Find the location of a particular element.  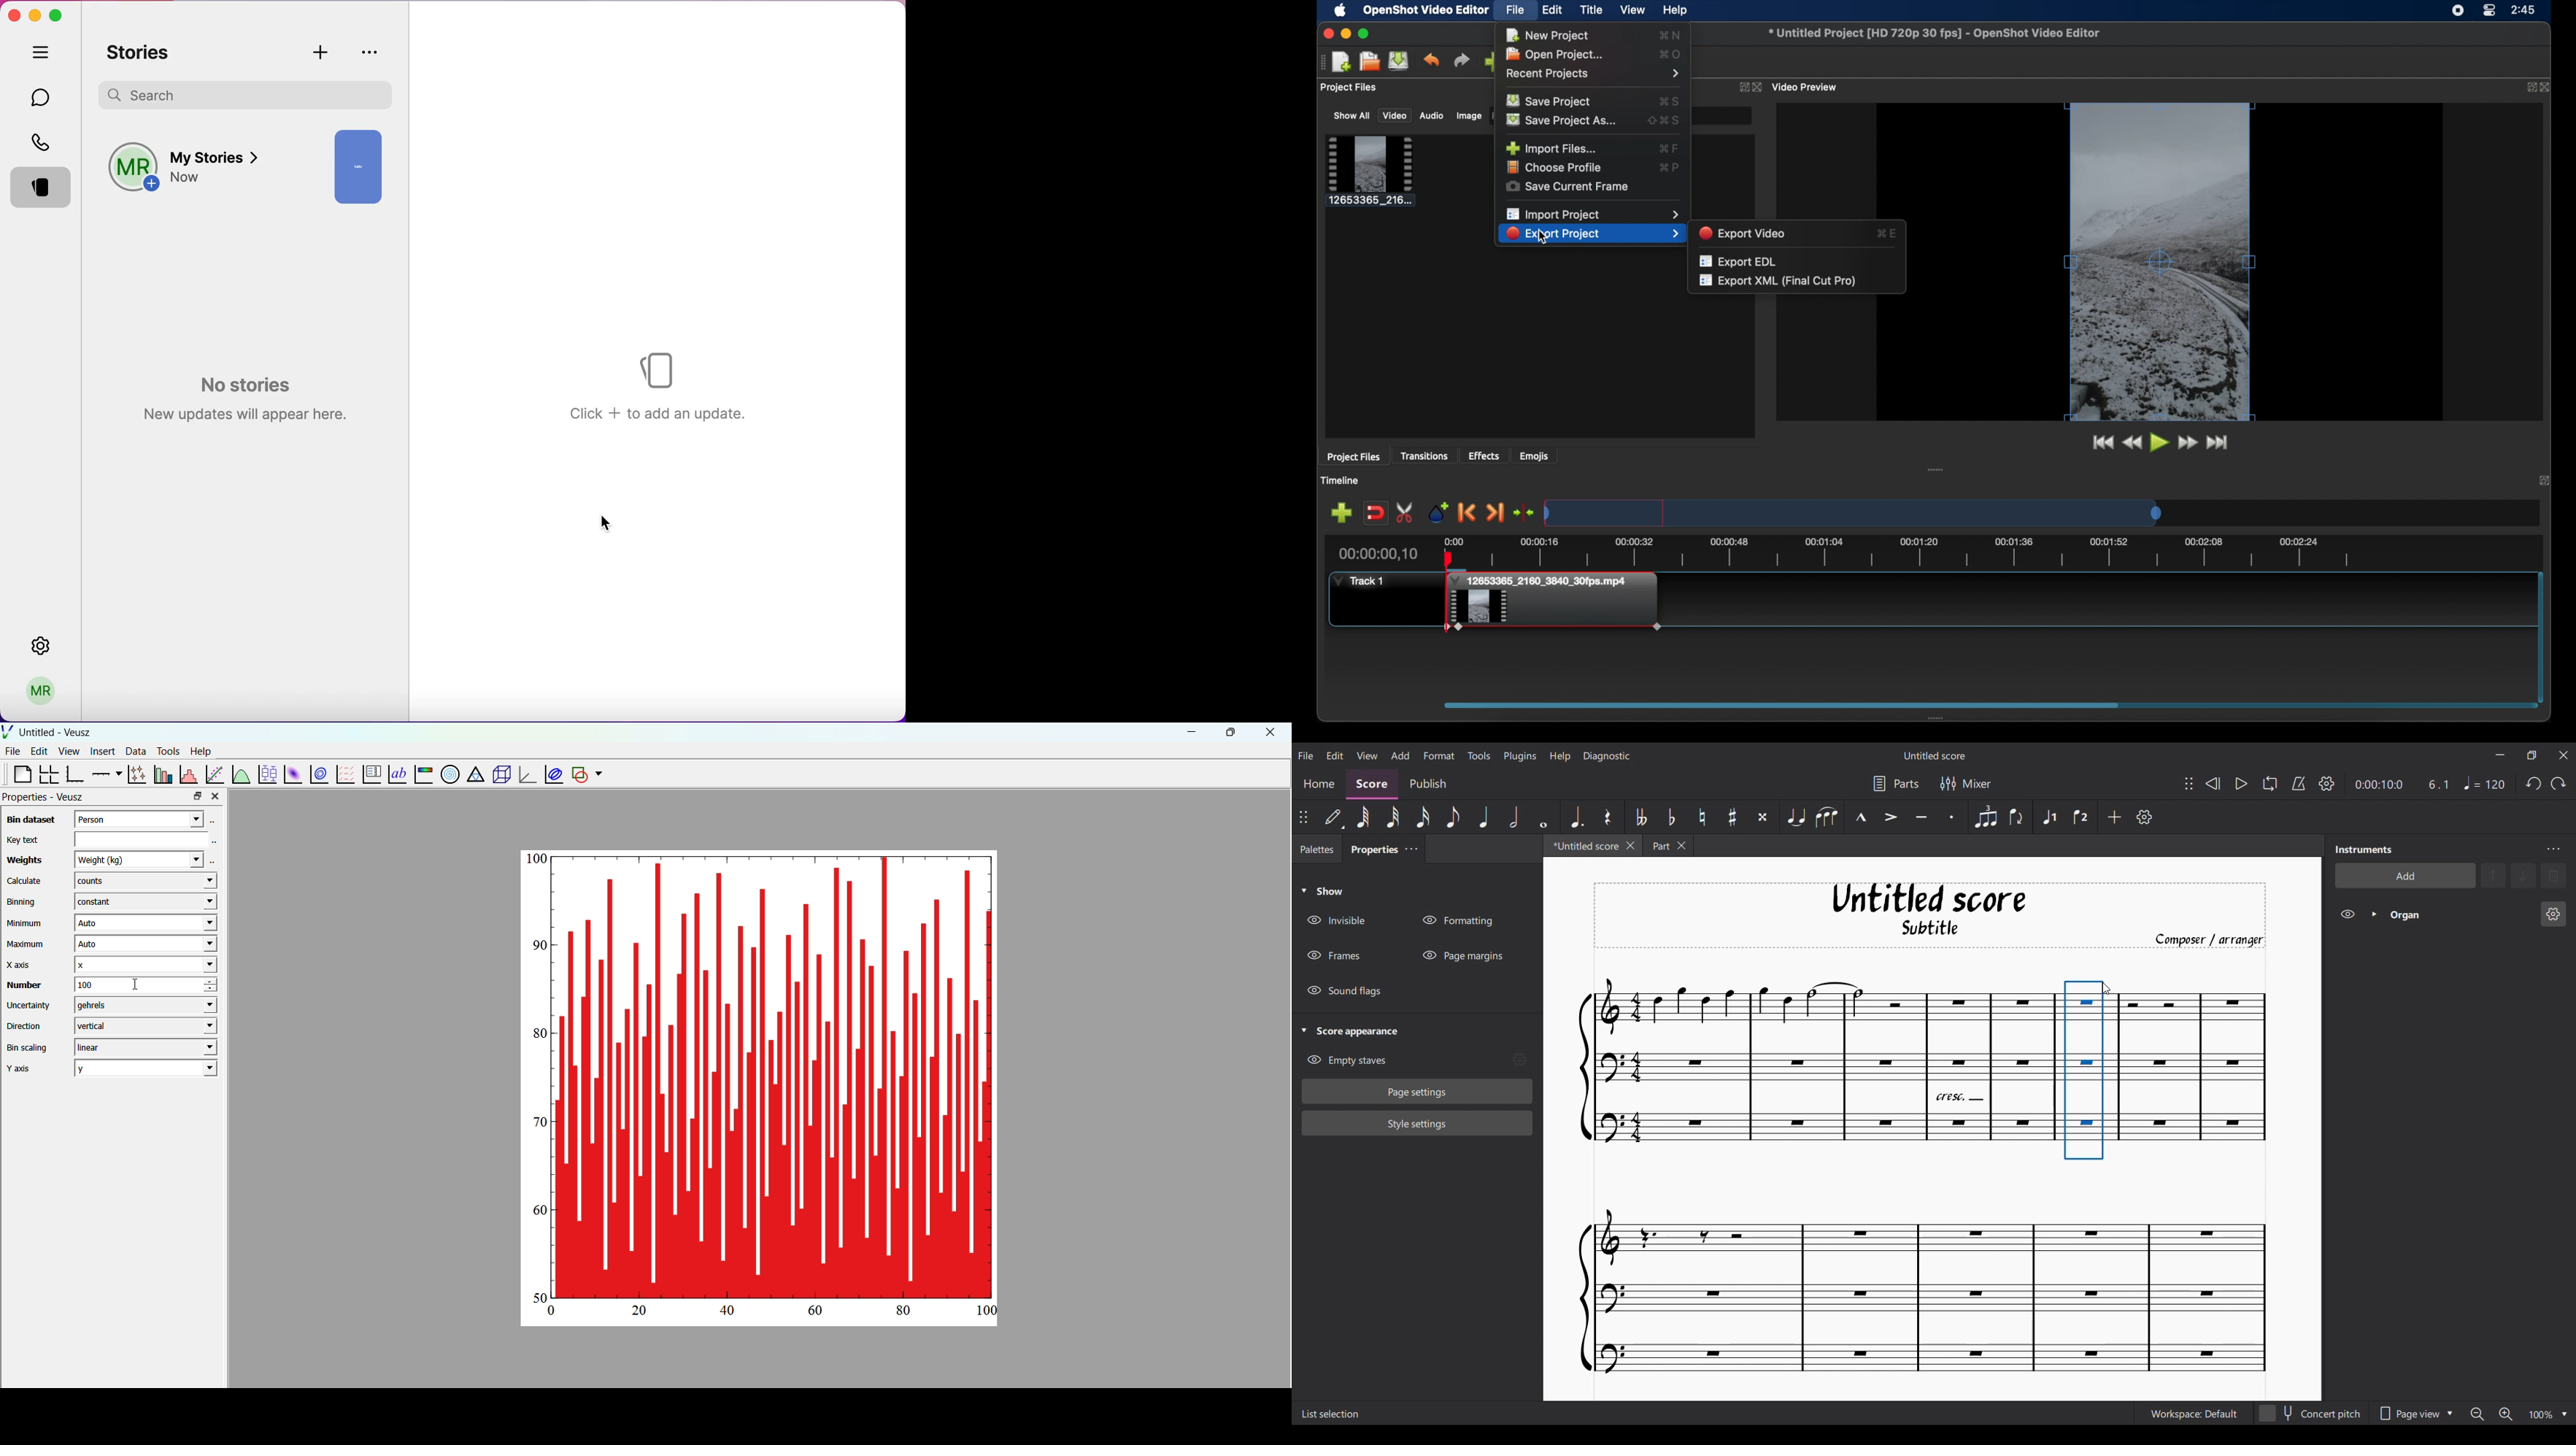

Expand Organs is located at coordinates (2374, 914).